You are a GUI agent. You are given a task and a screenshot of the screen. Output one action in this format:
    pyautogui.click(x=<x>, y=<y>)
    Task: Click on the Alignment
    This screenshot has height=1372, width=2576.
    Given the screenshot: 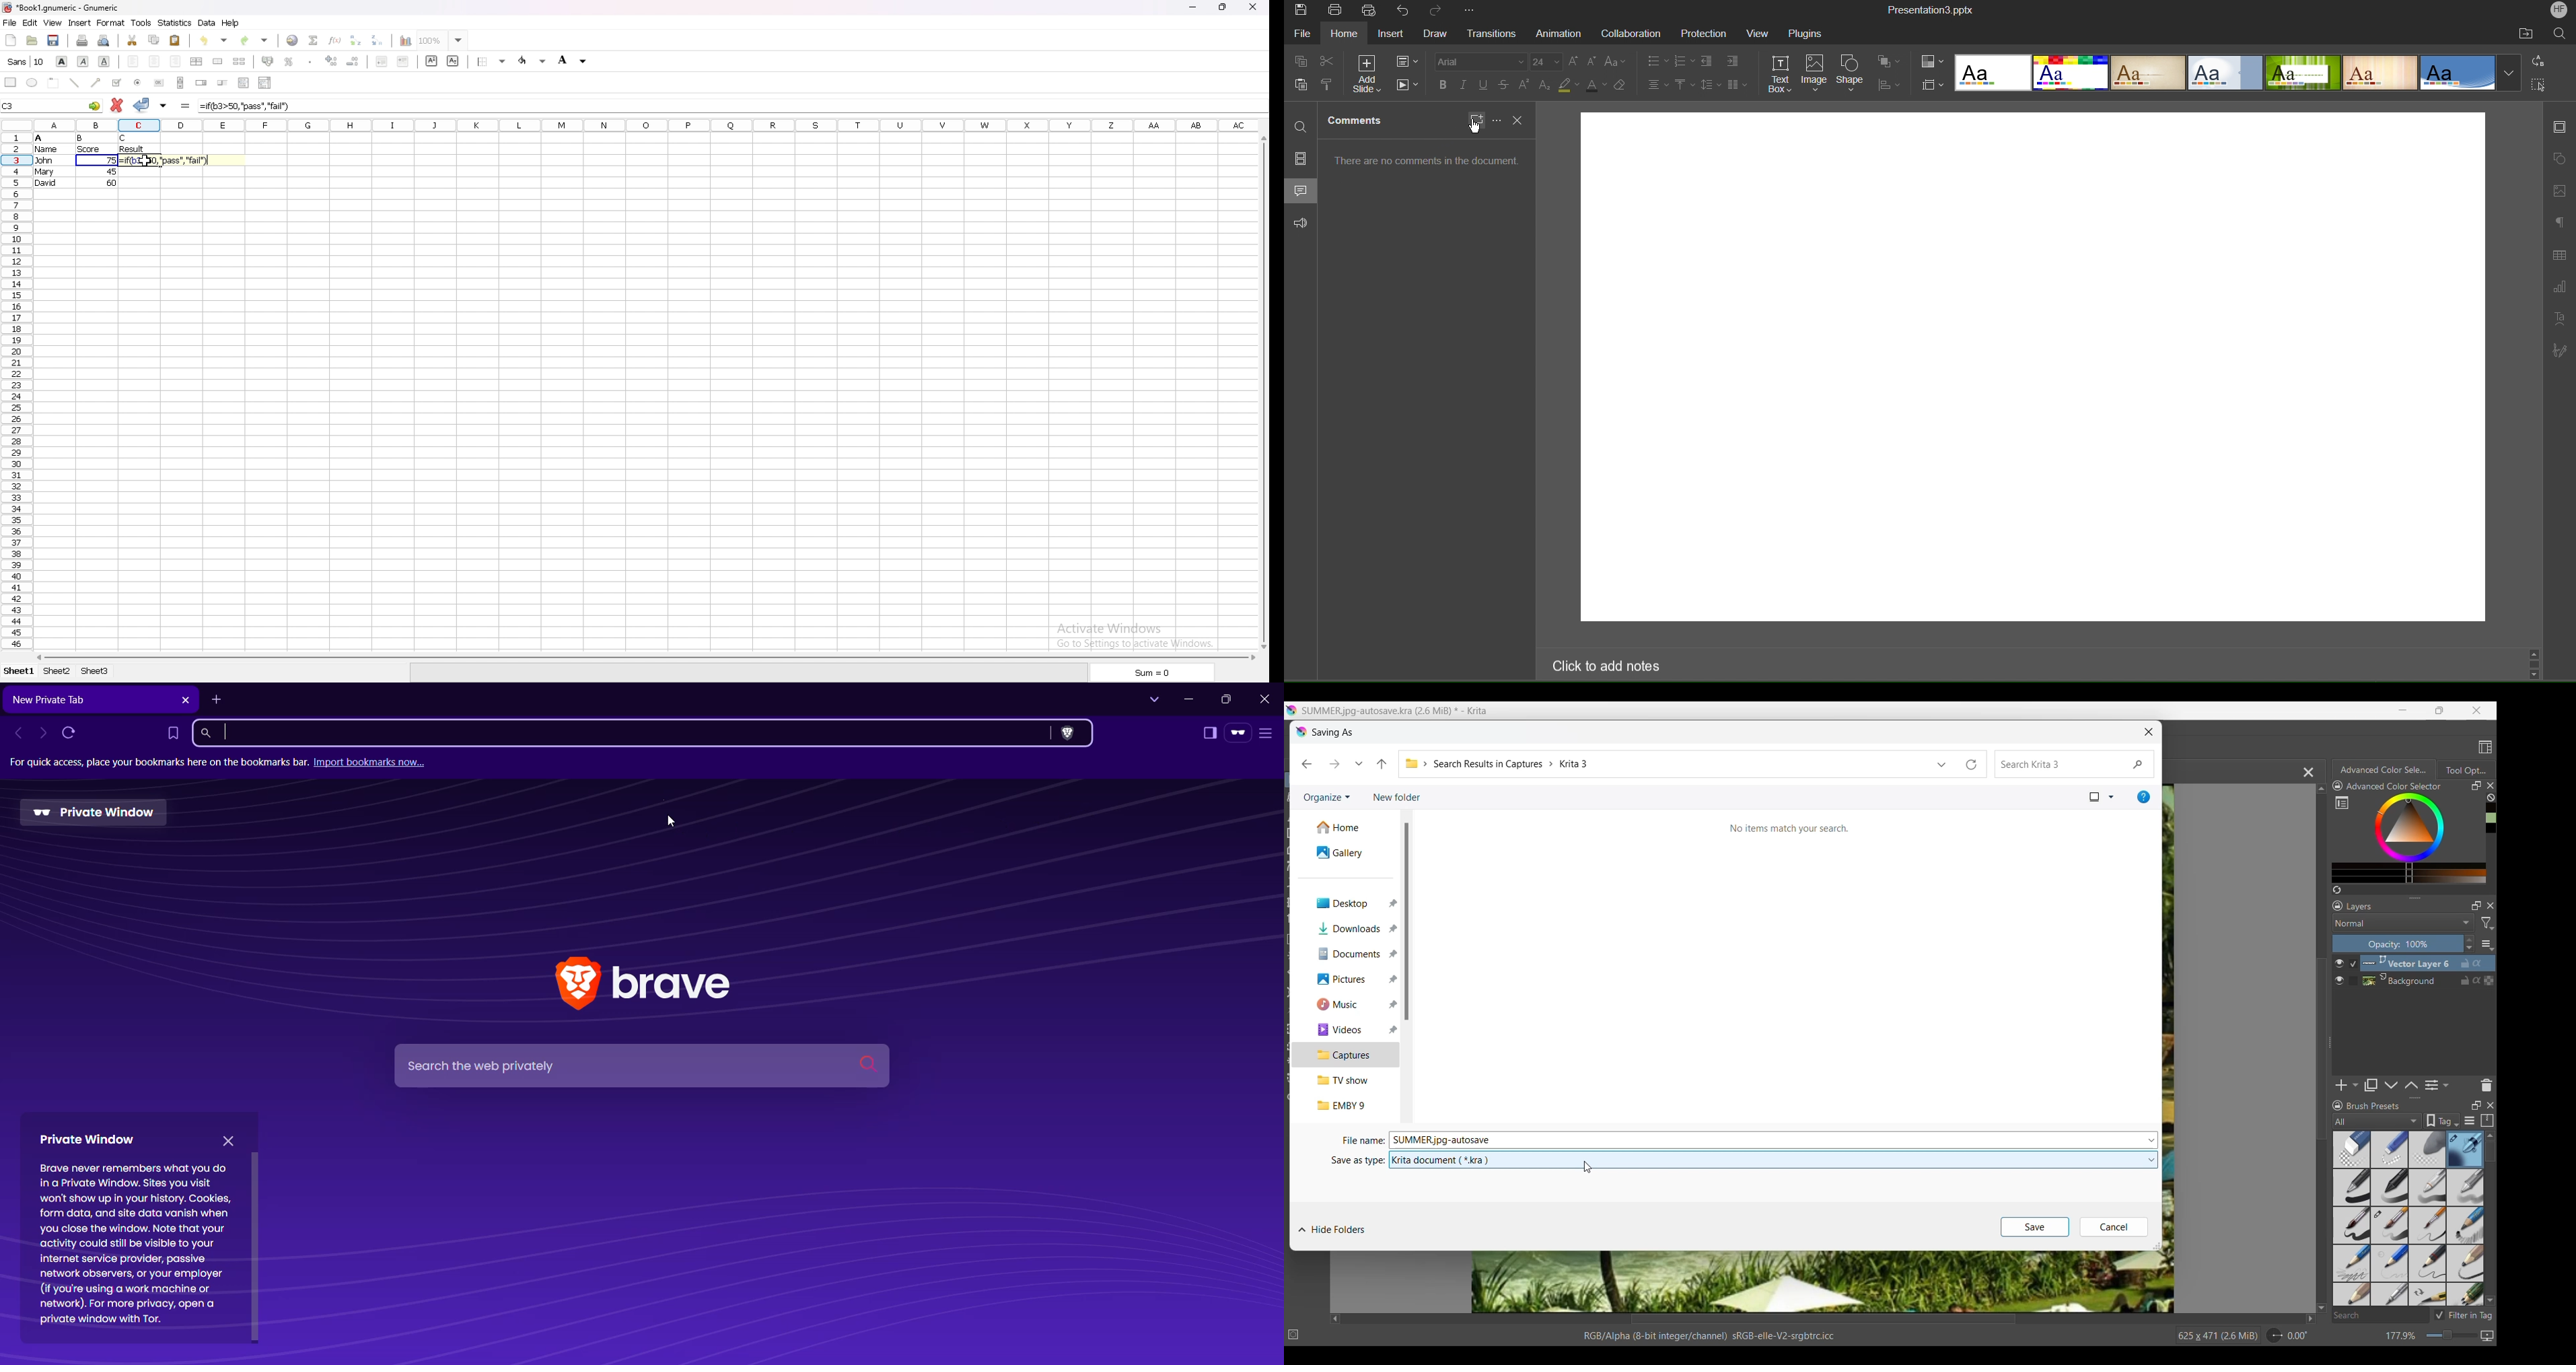 What is the action you would take?
    pyautogui.click(x=1658, y=86)
    